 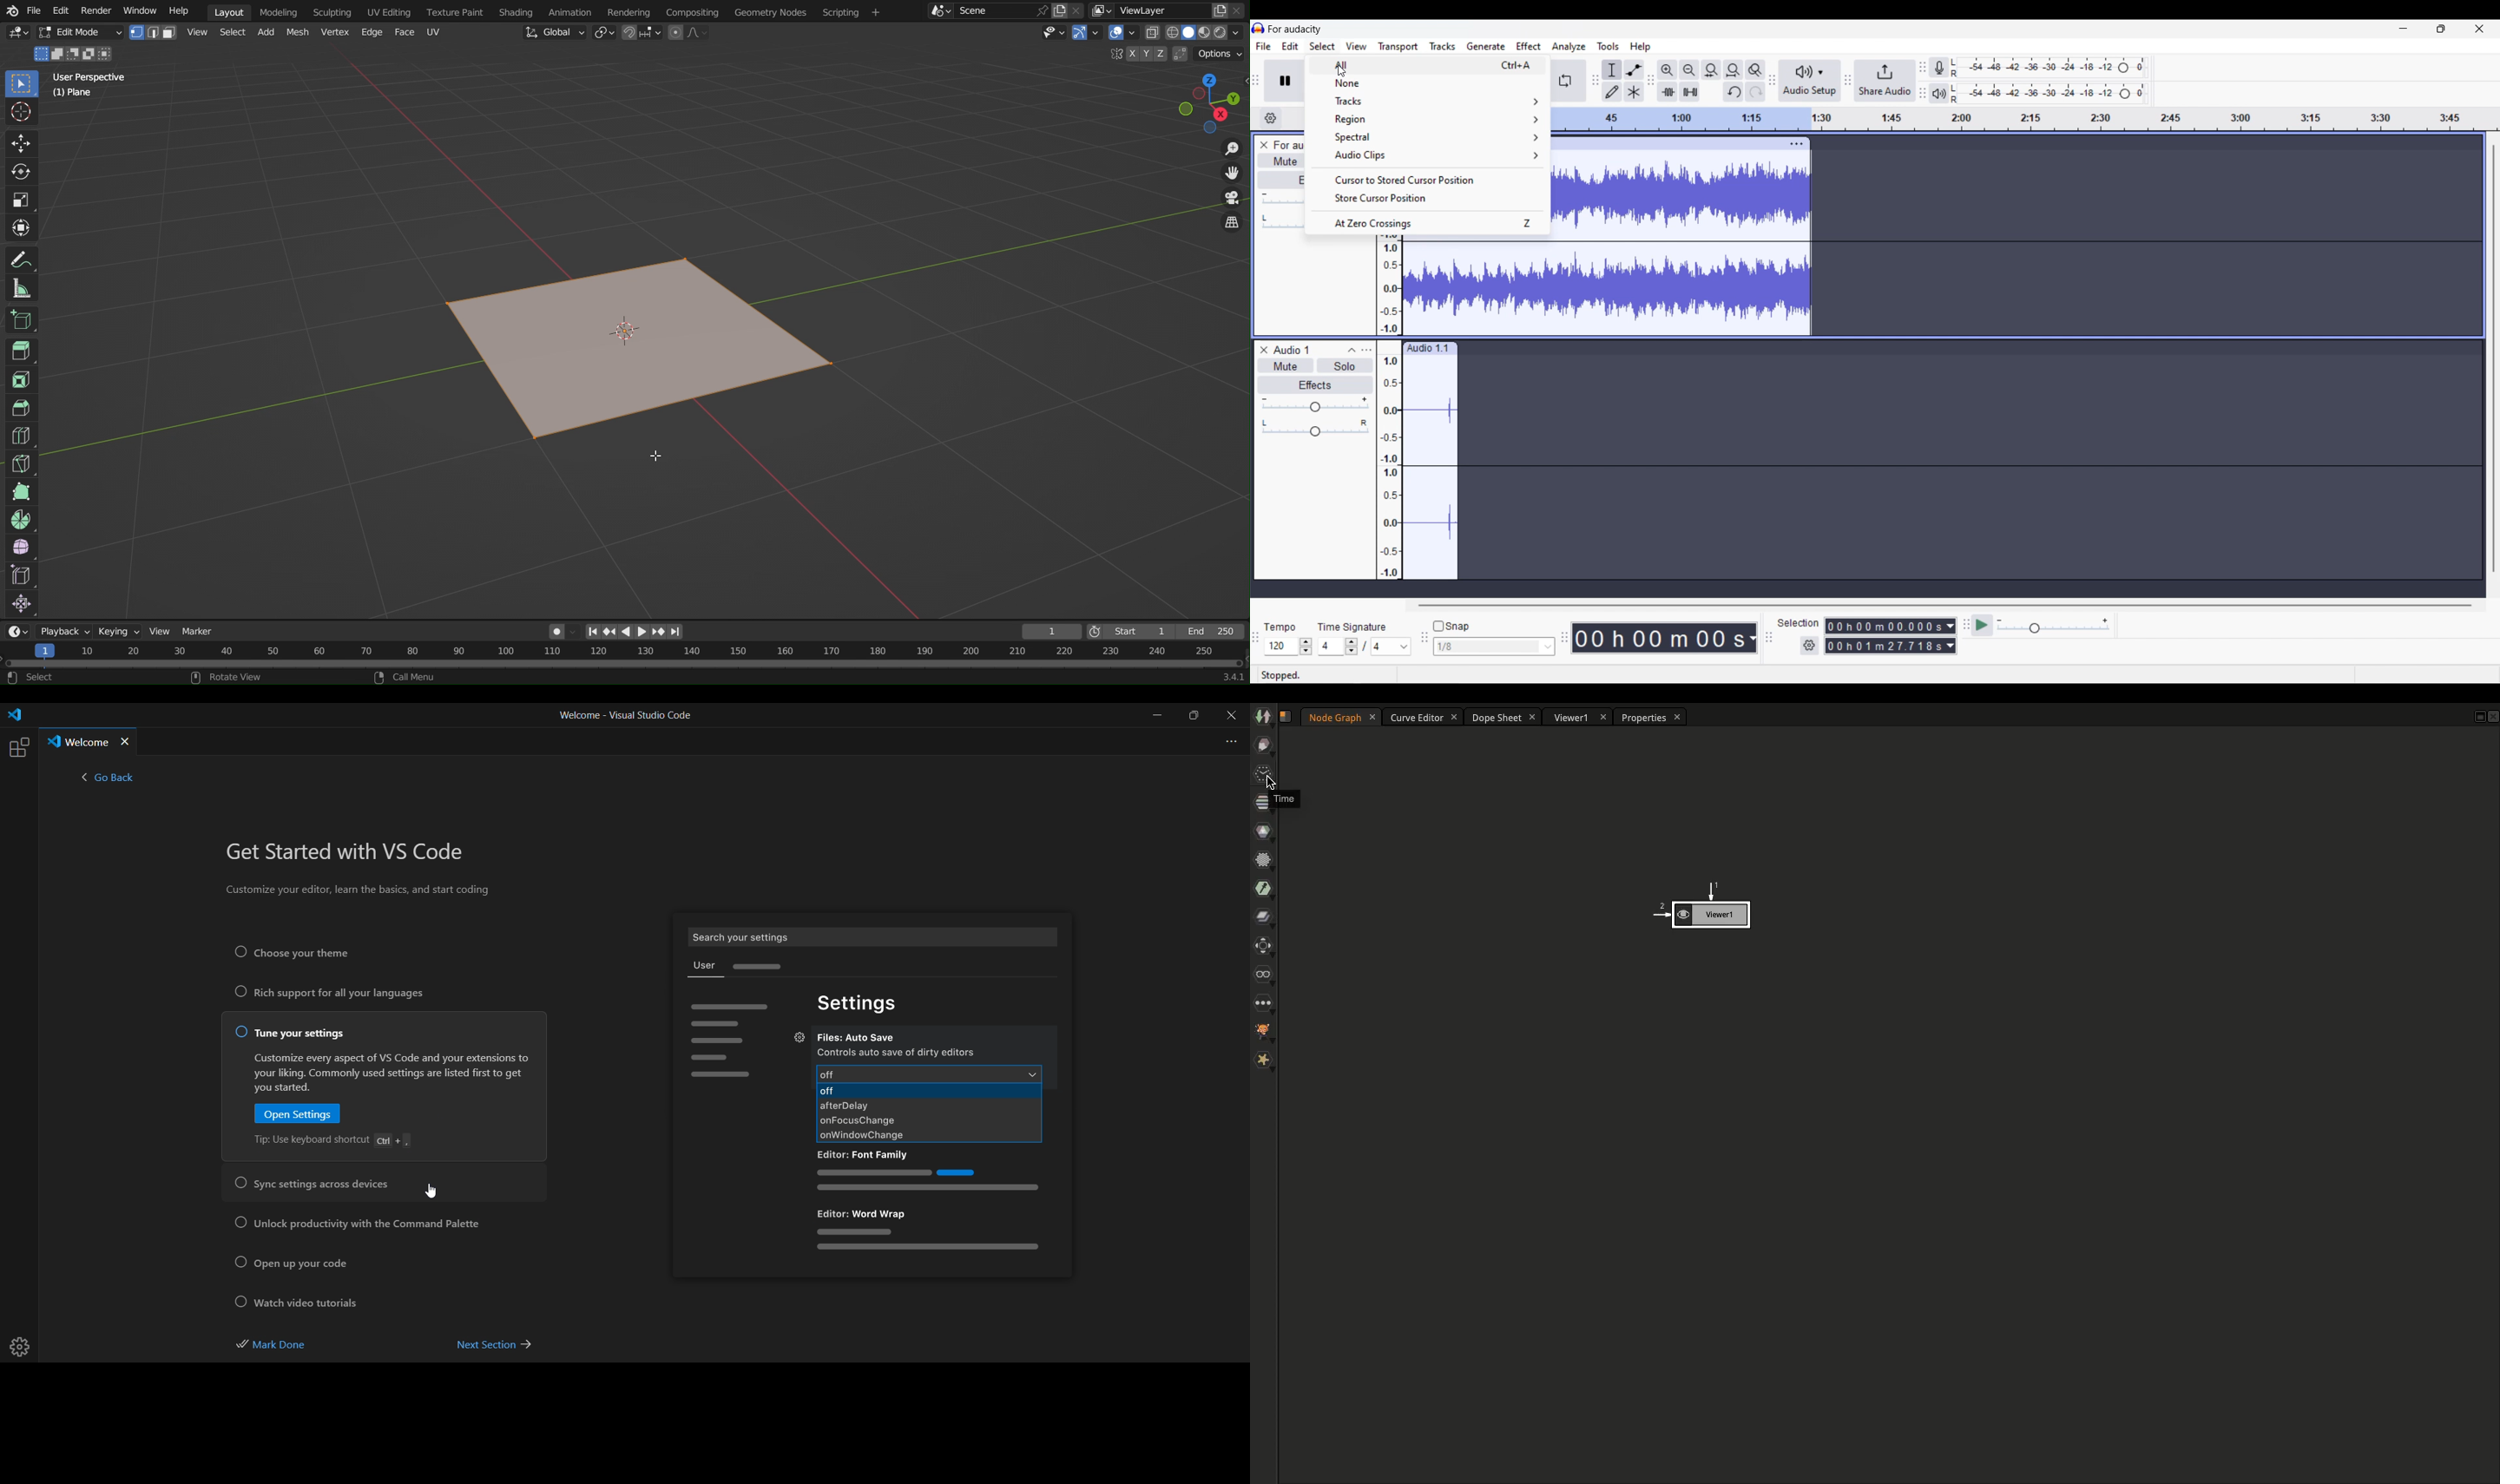 What do you see at coordinates (1634, 70) in the screenshot?
I see `Envelop tool` at bounding box center [1634, 70].